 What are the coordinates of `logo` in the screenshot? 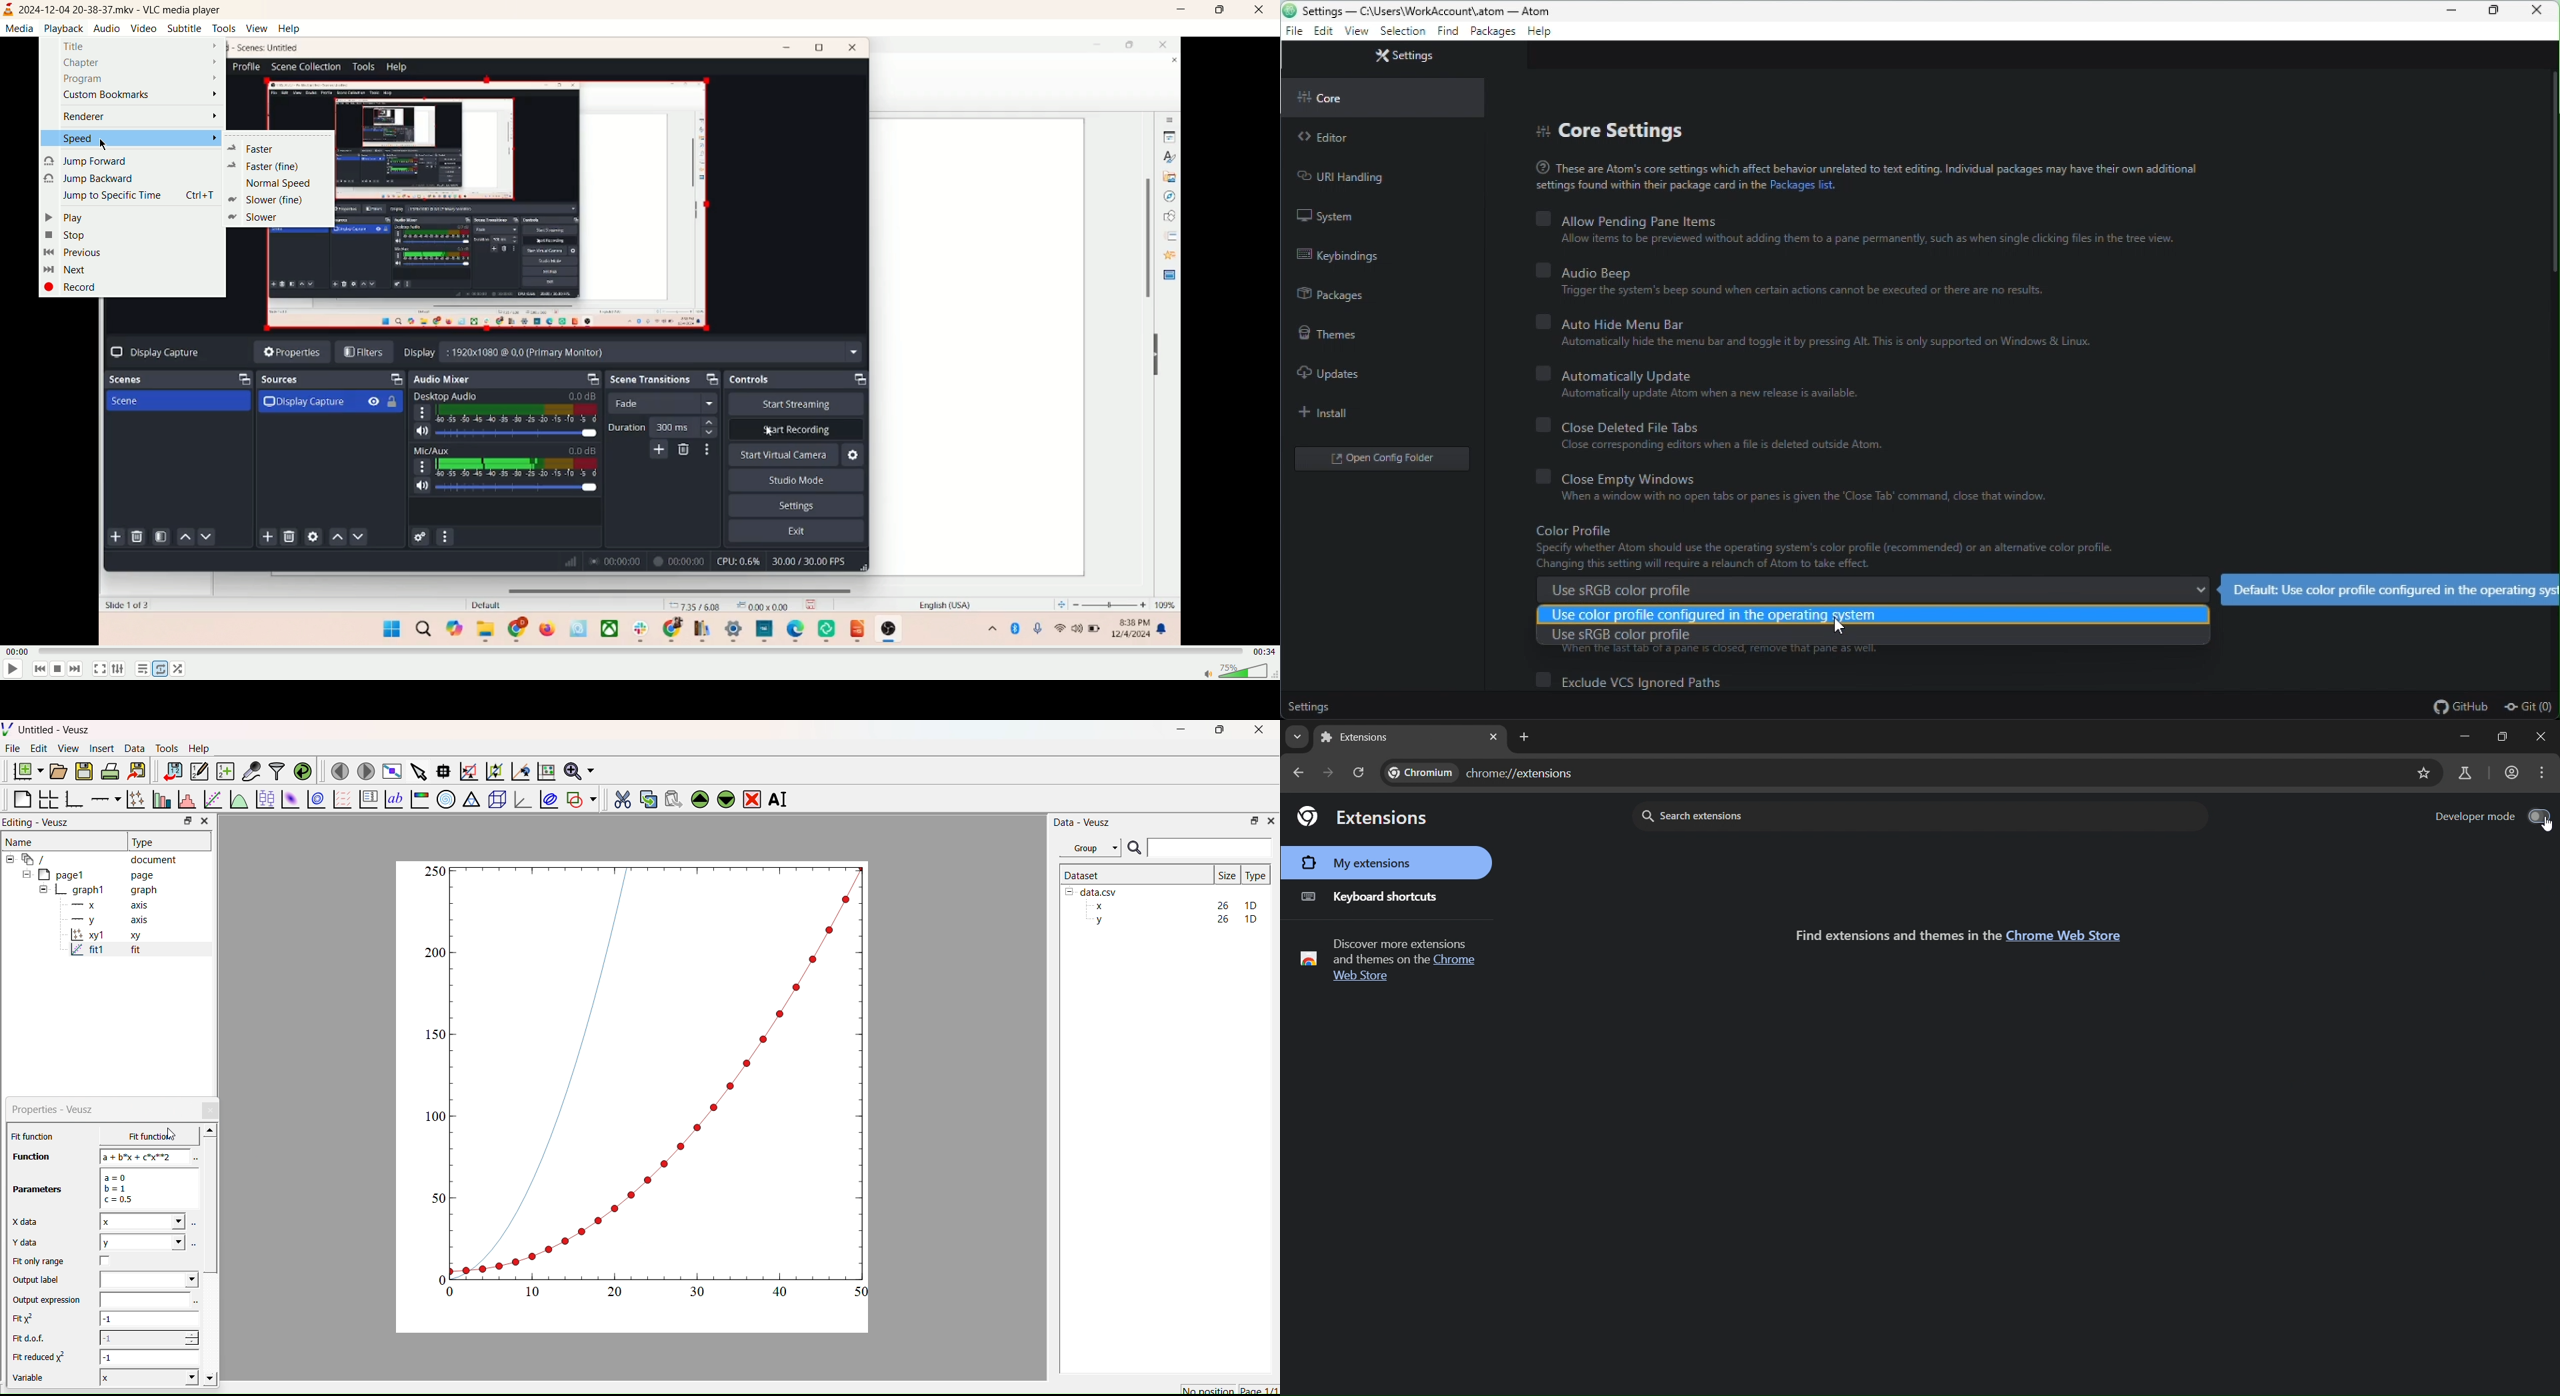 It's located at (9, 10).